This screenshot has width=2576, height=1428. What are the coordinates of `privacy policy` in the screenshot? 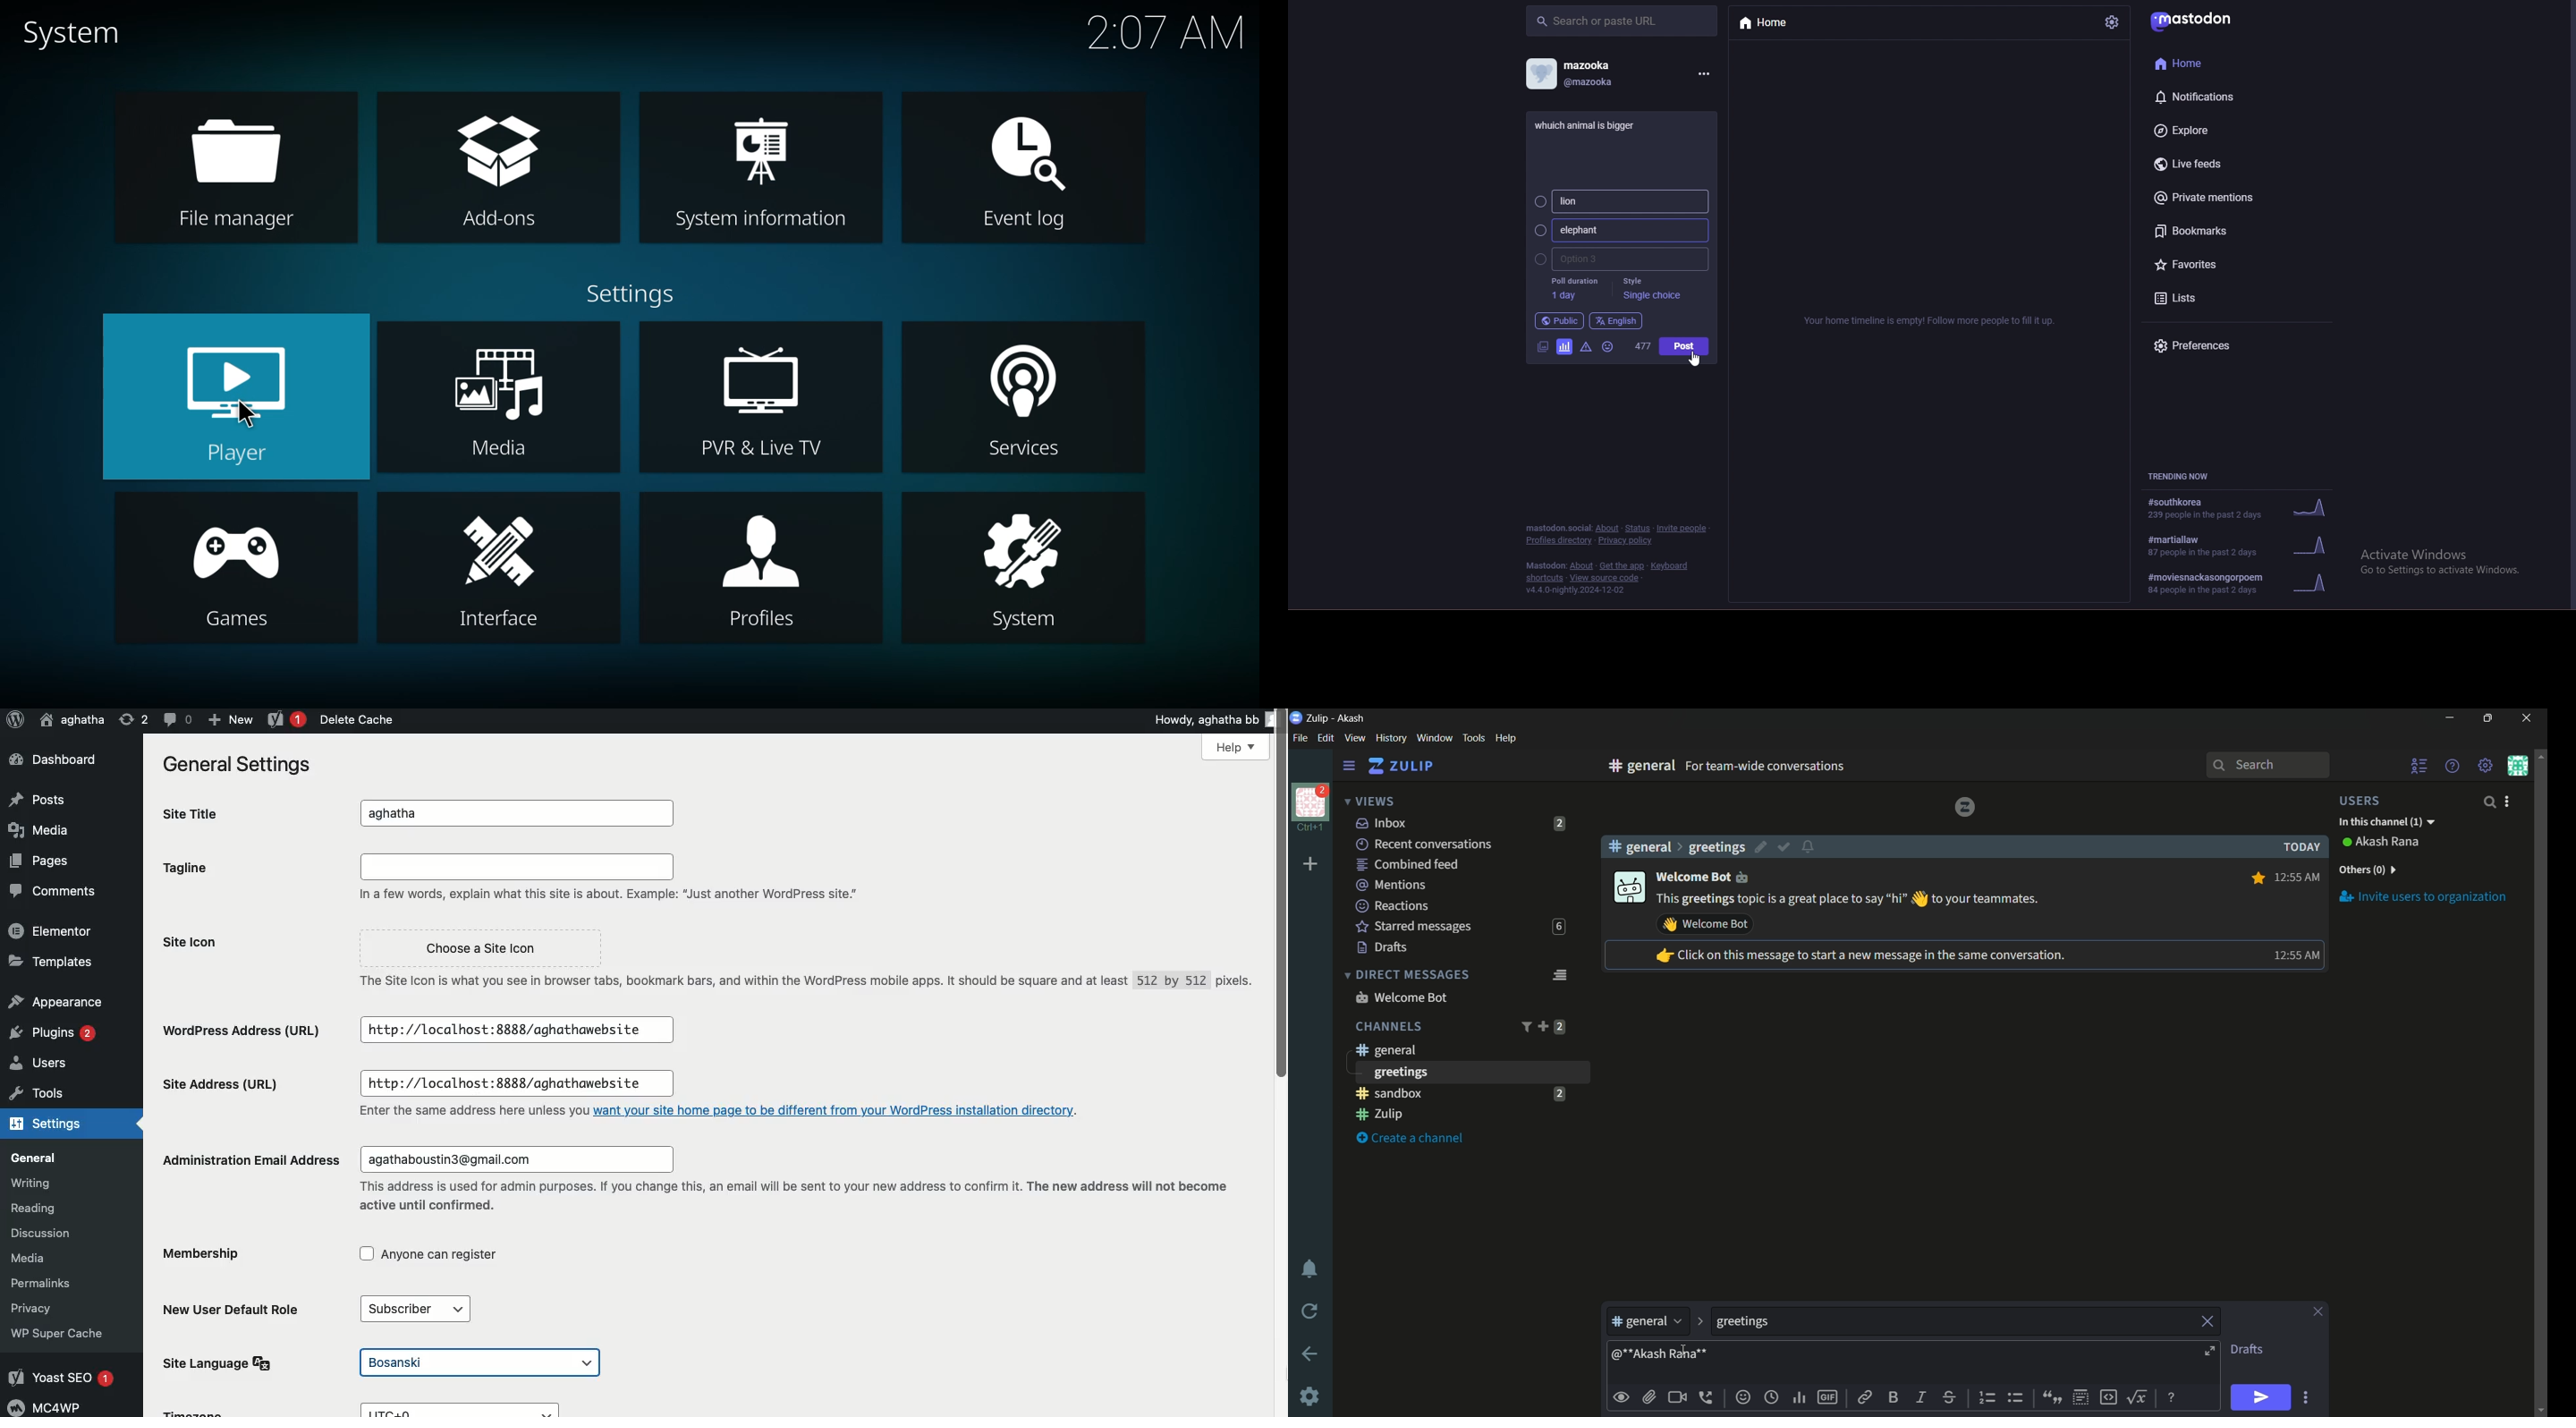 It's located at (1627, 541).